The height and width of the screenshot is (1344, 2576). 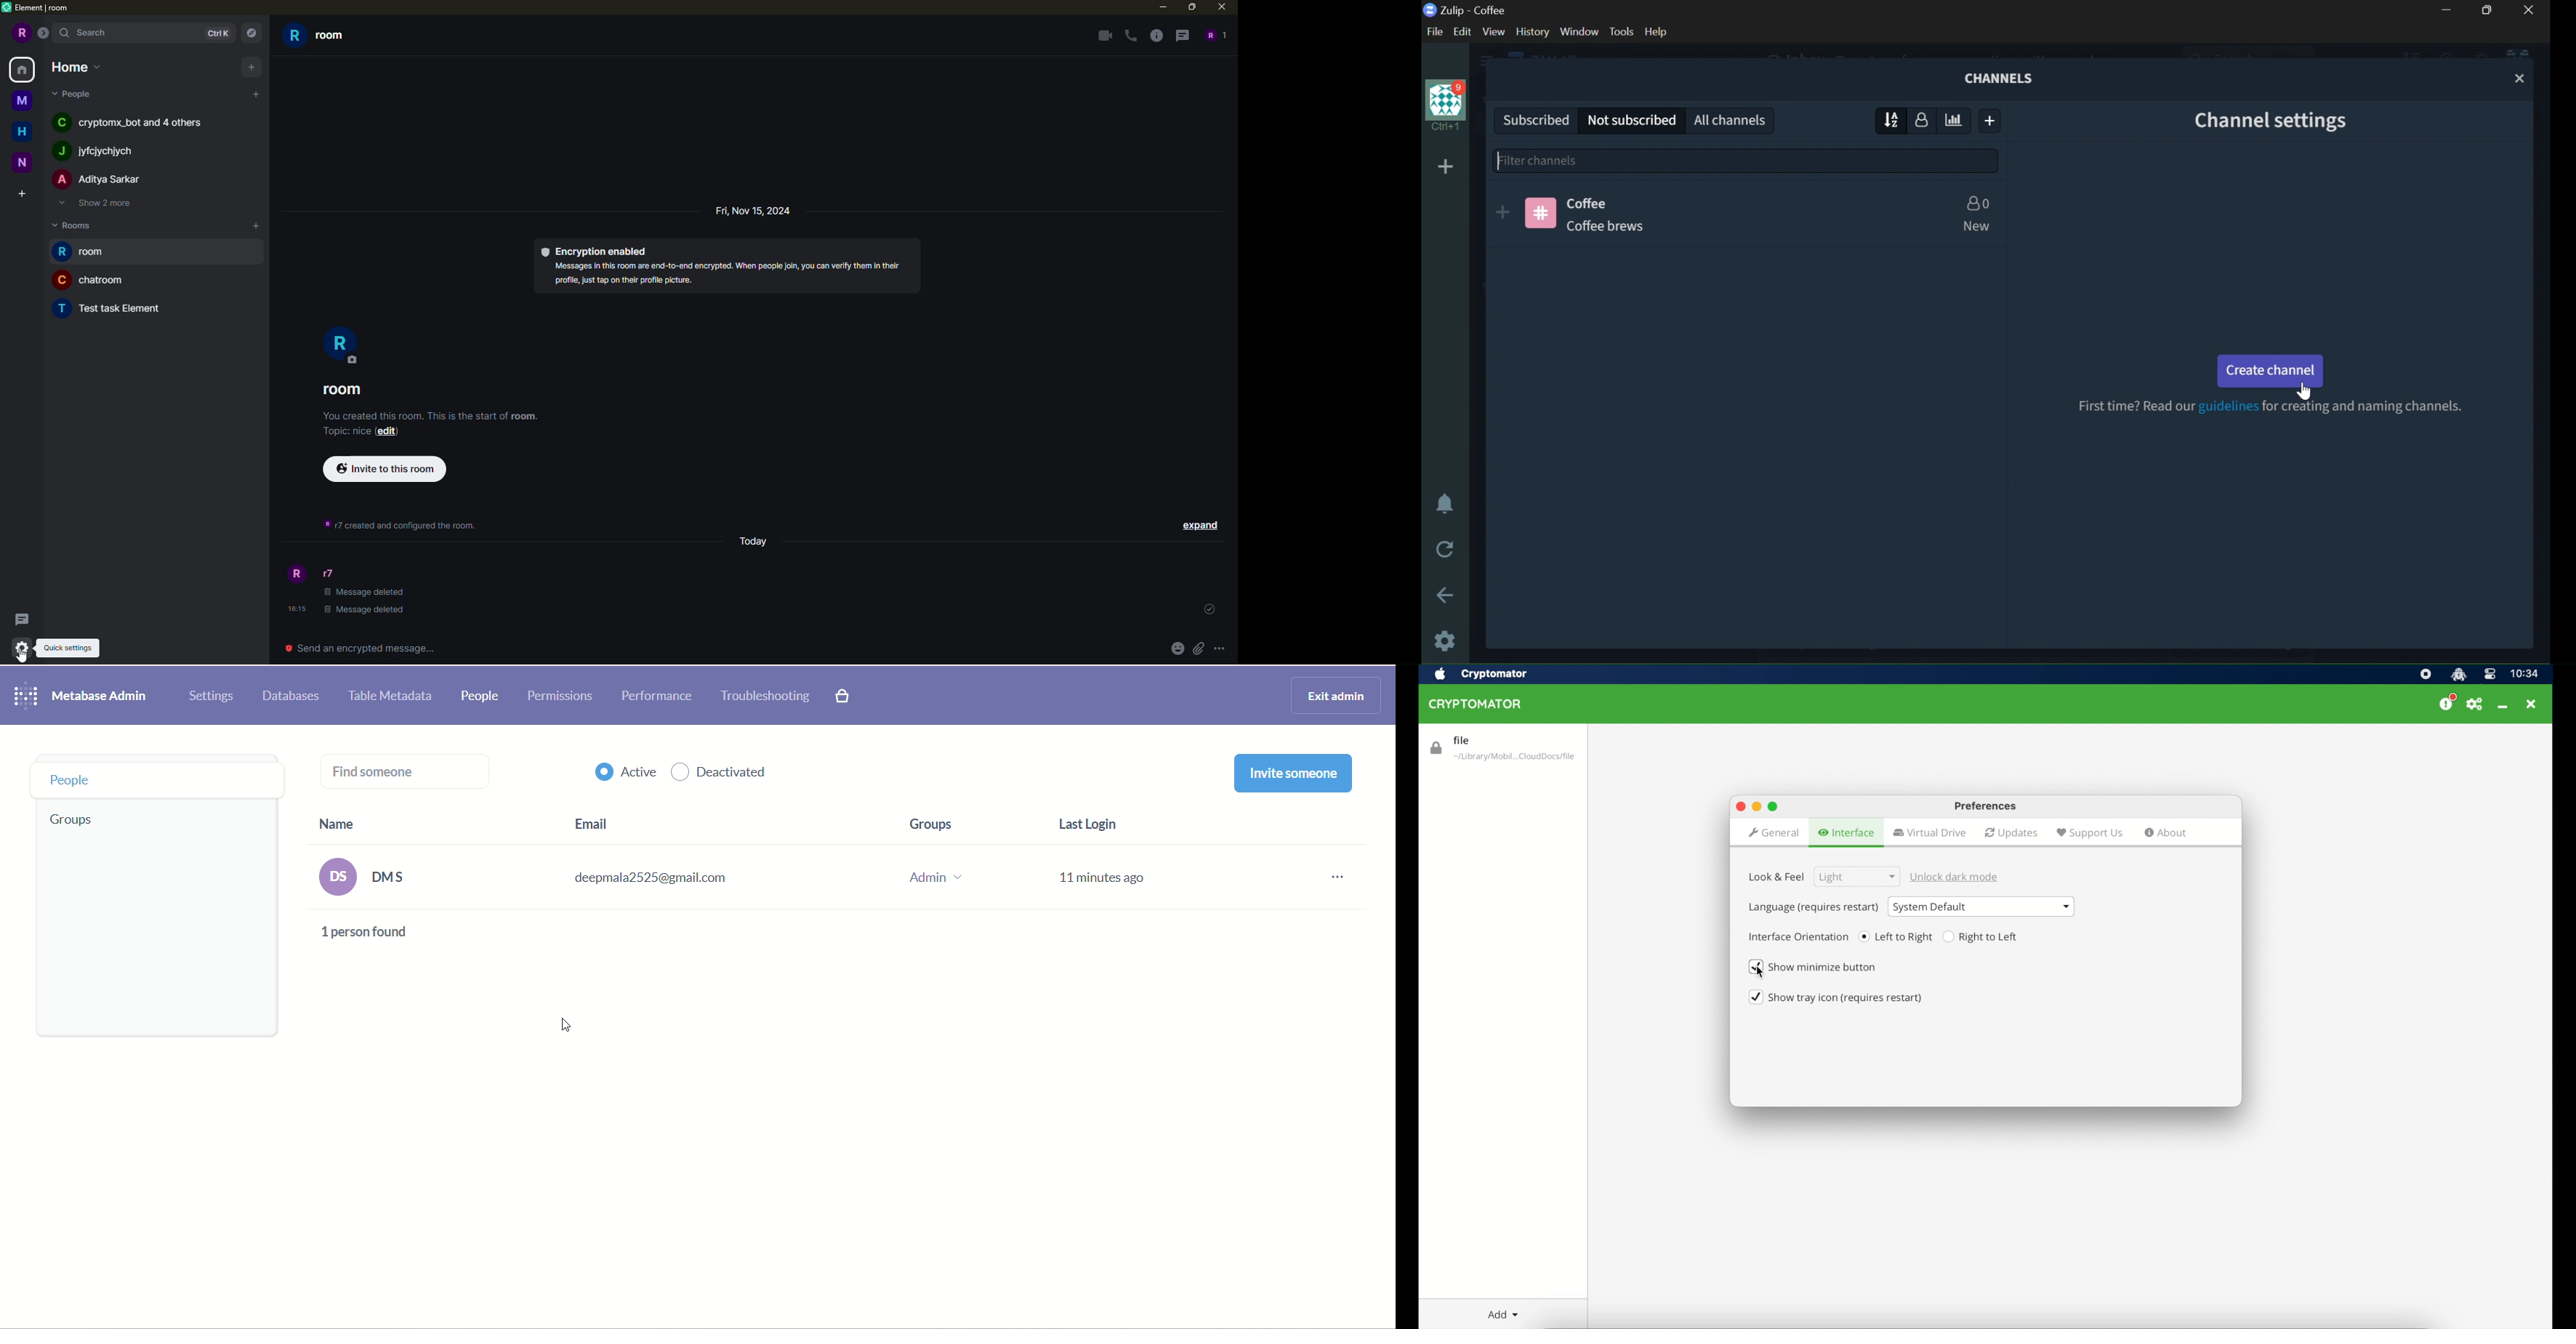 I want to click on exit admin, so click(x=1337, y=696).